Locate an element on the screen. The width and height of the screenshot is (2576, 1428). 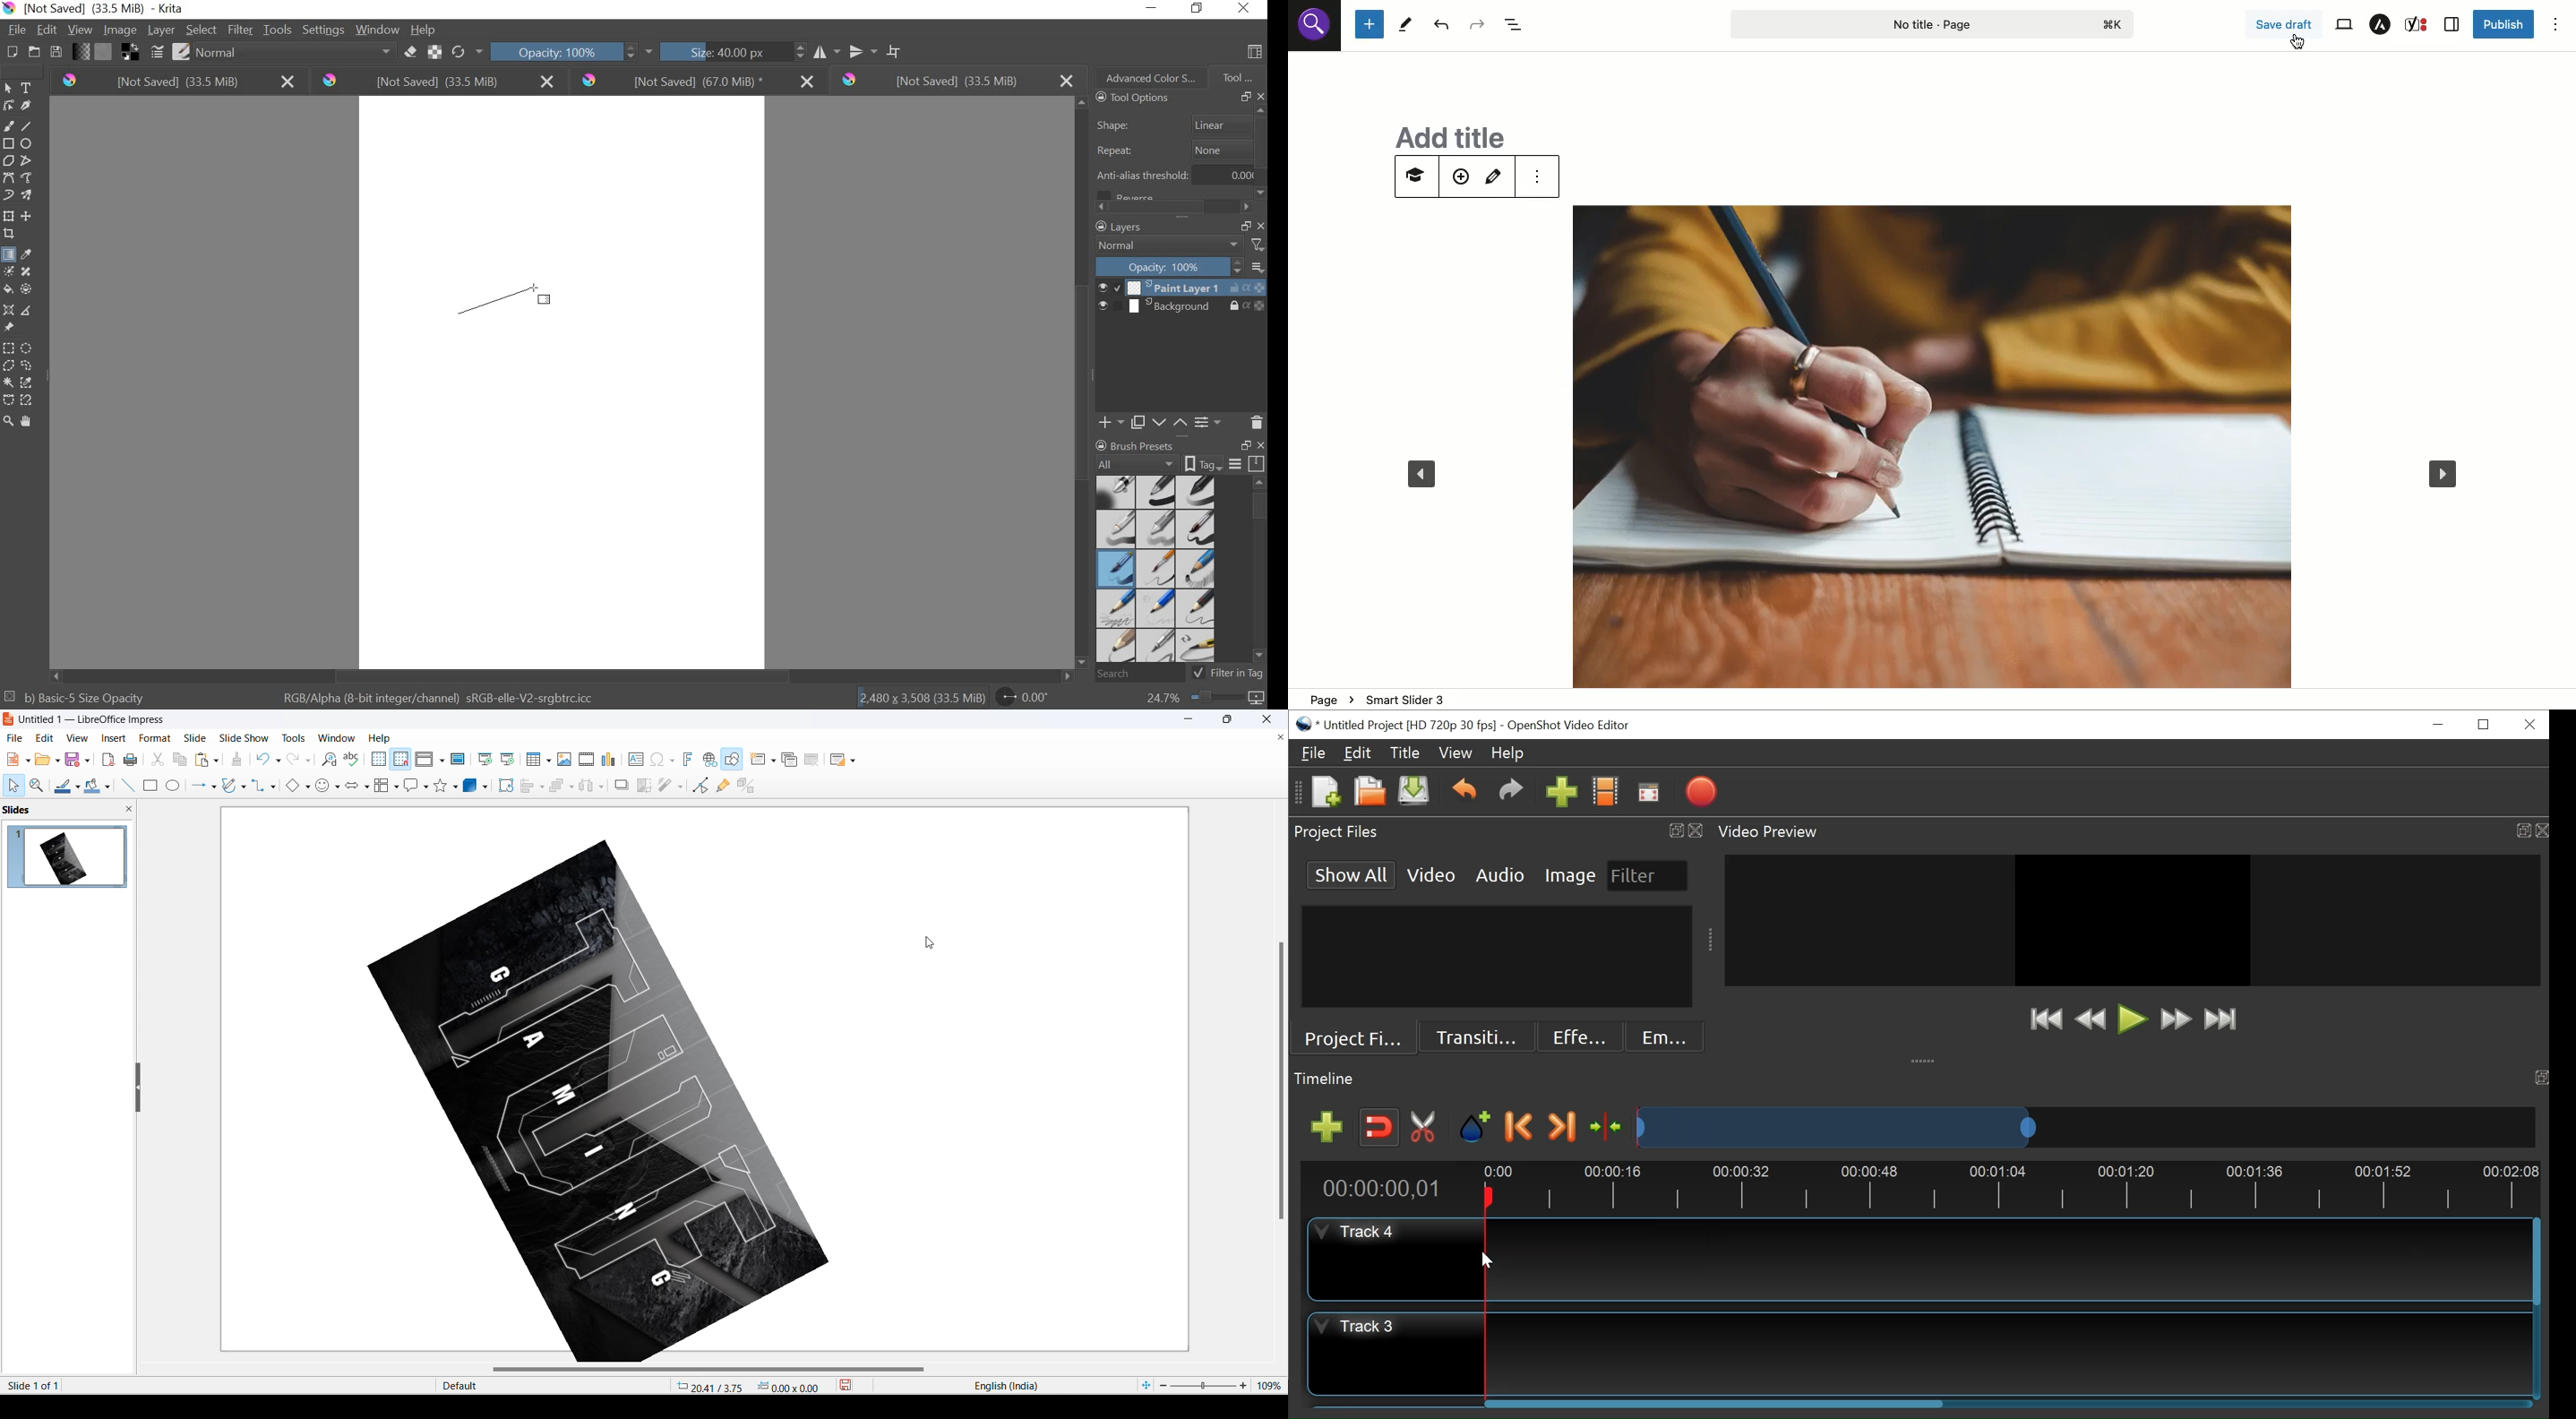
tranform layer is located at coordinates (9, 217).